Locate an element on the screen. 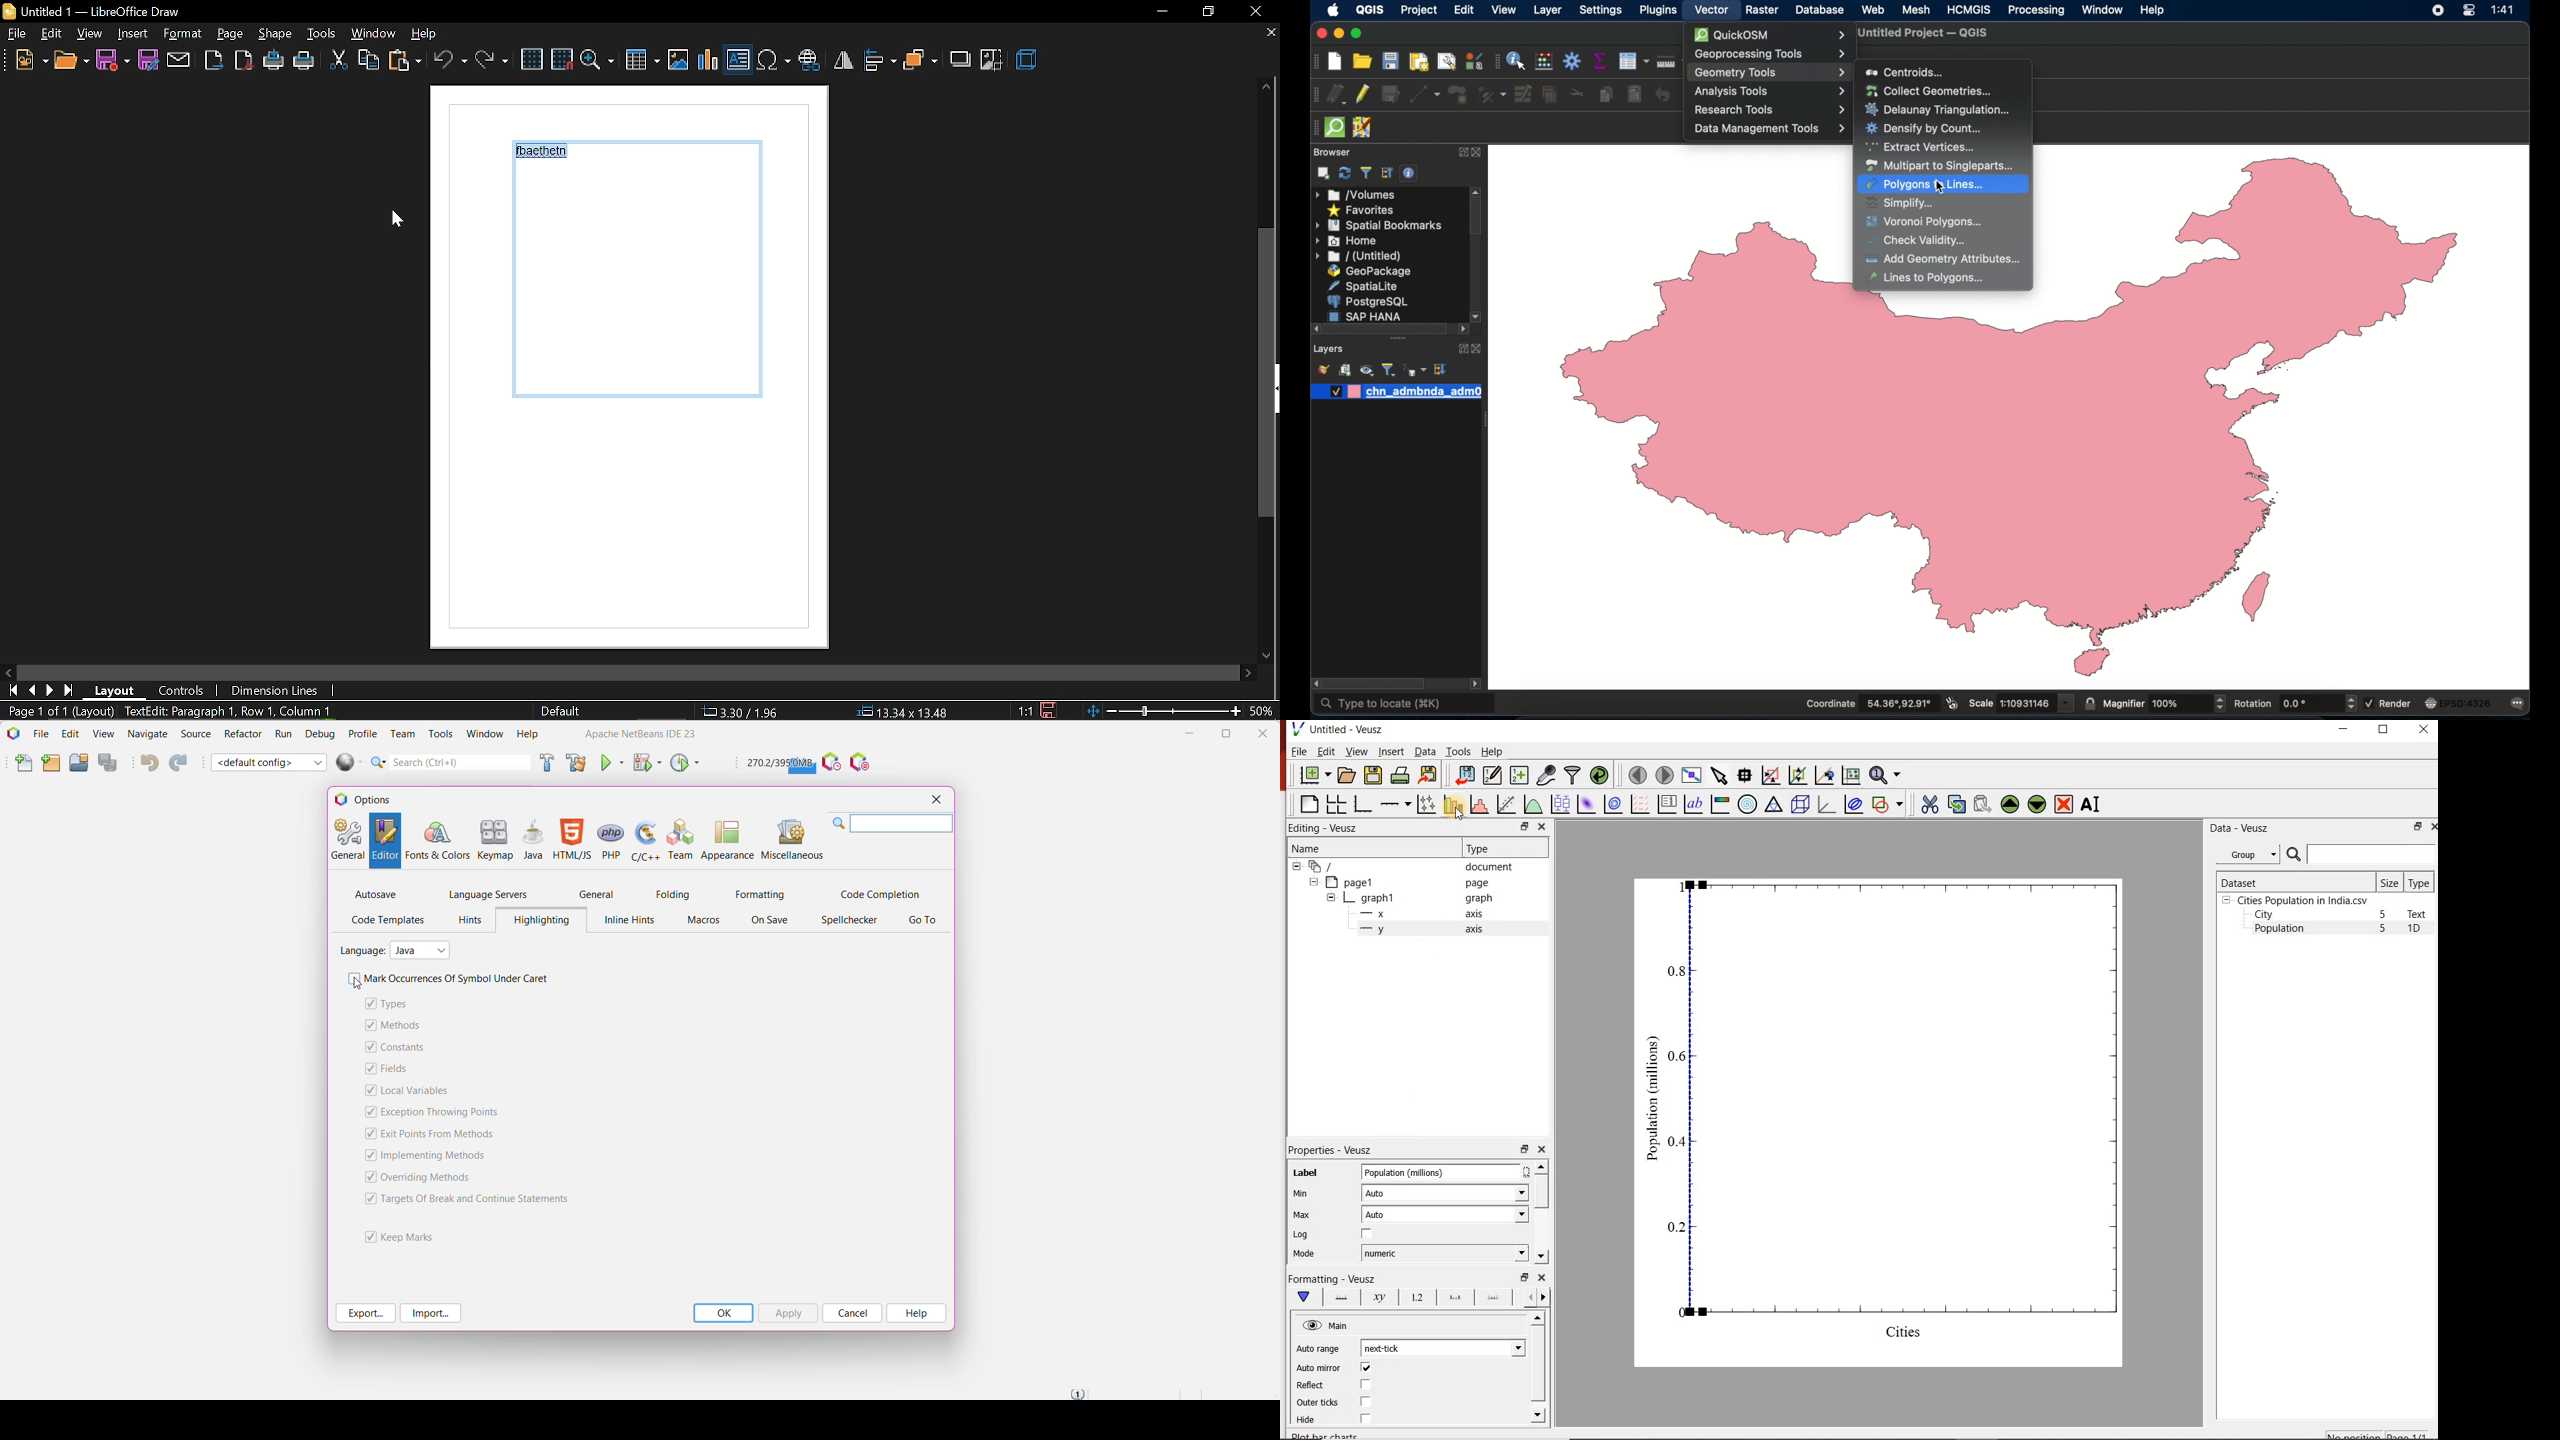  layer is located at coordinates (1546, 11).